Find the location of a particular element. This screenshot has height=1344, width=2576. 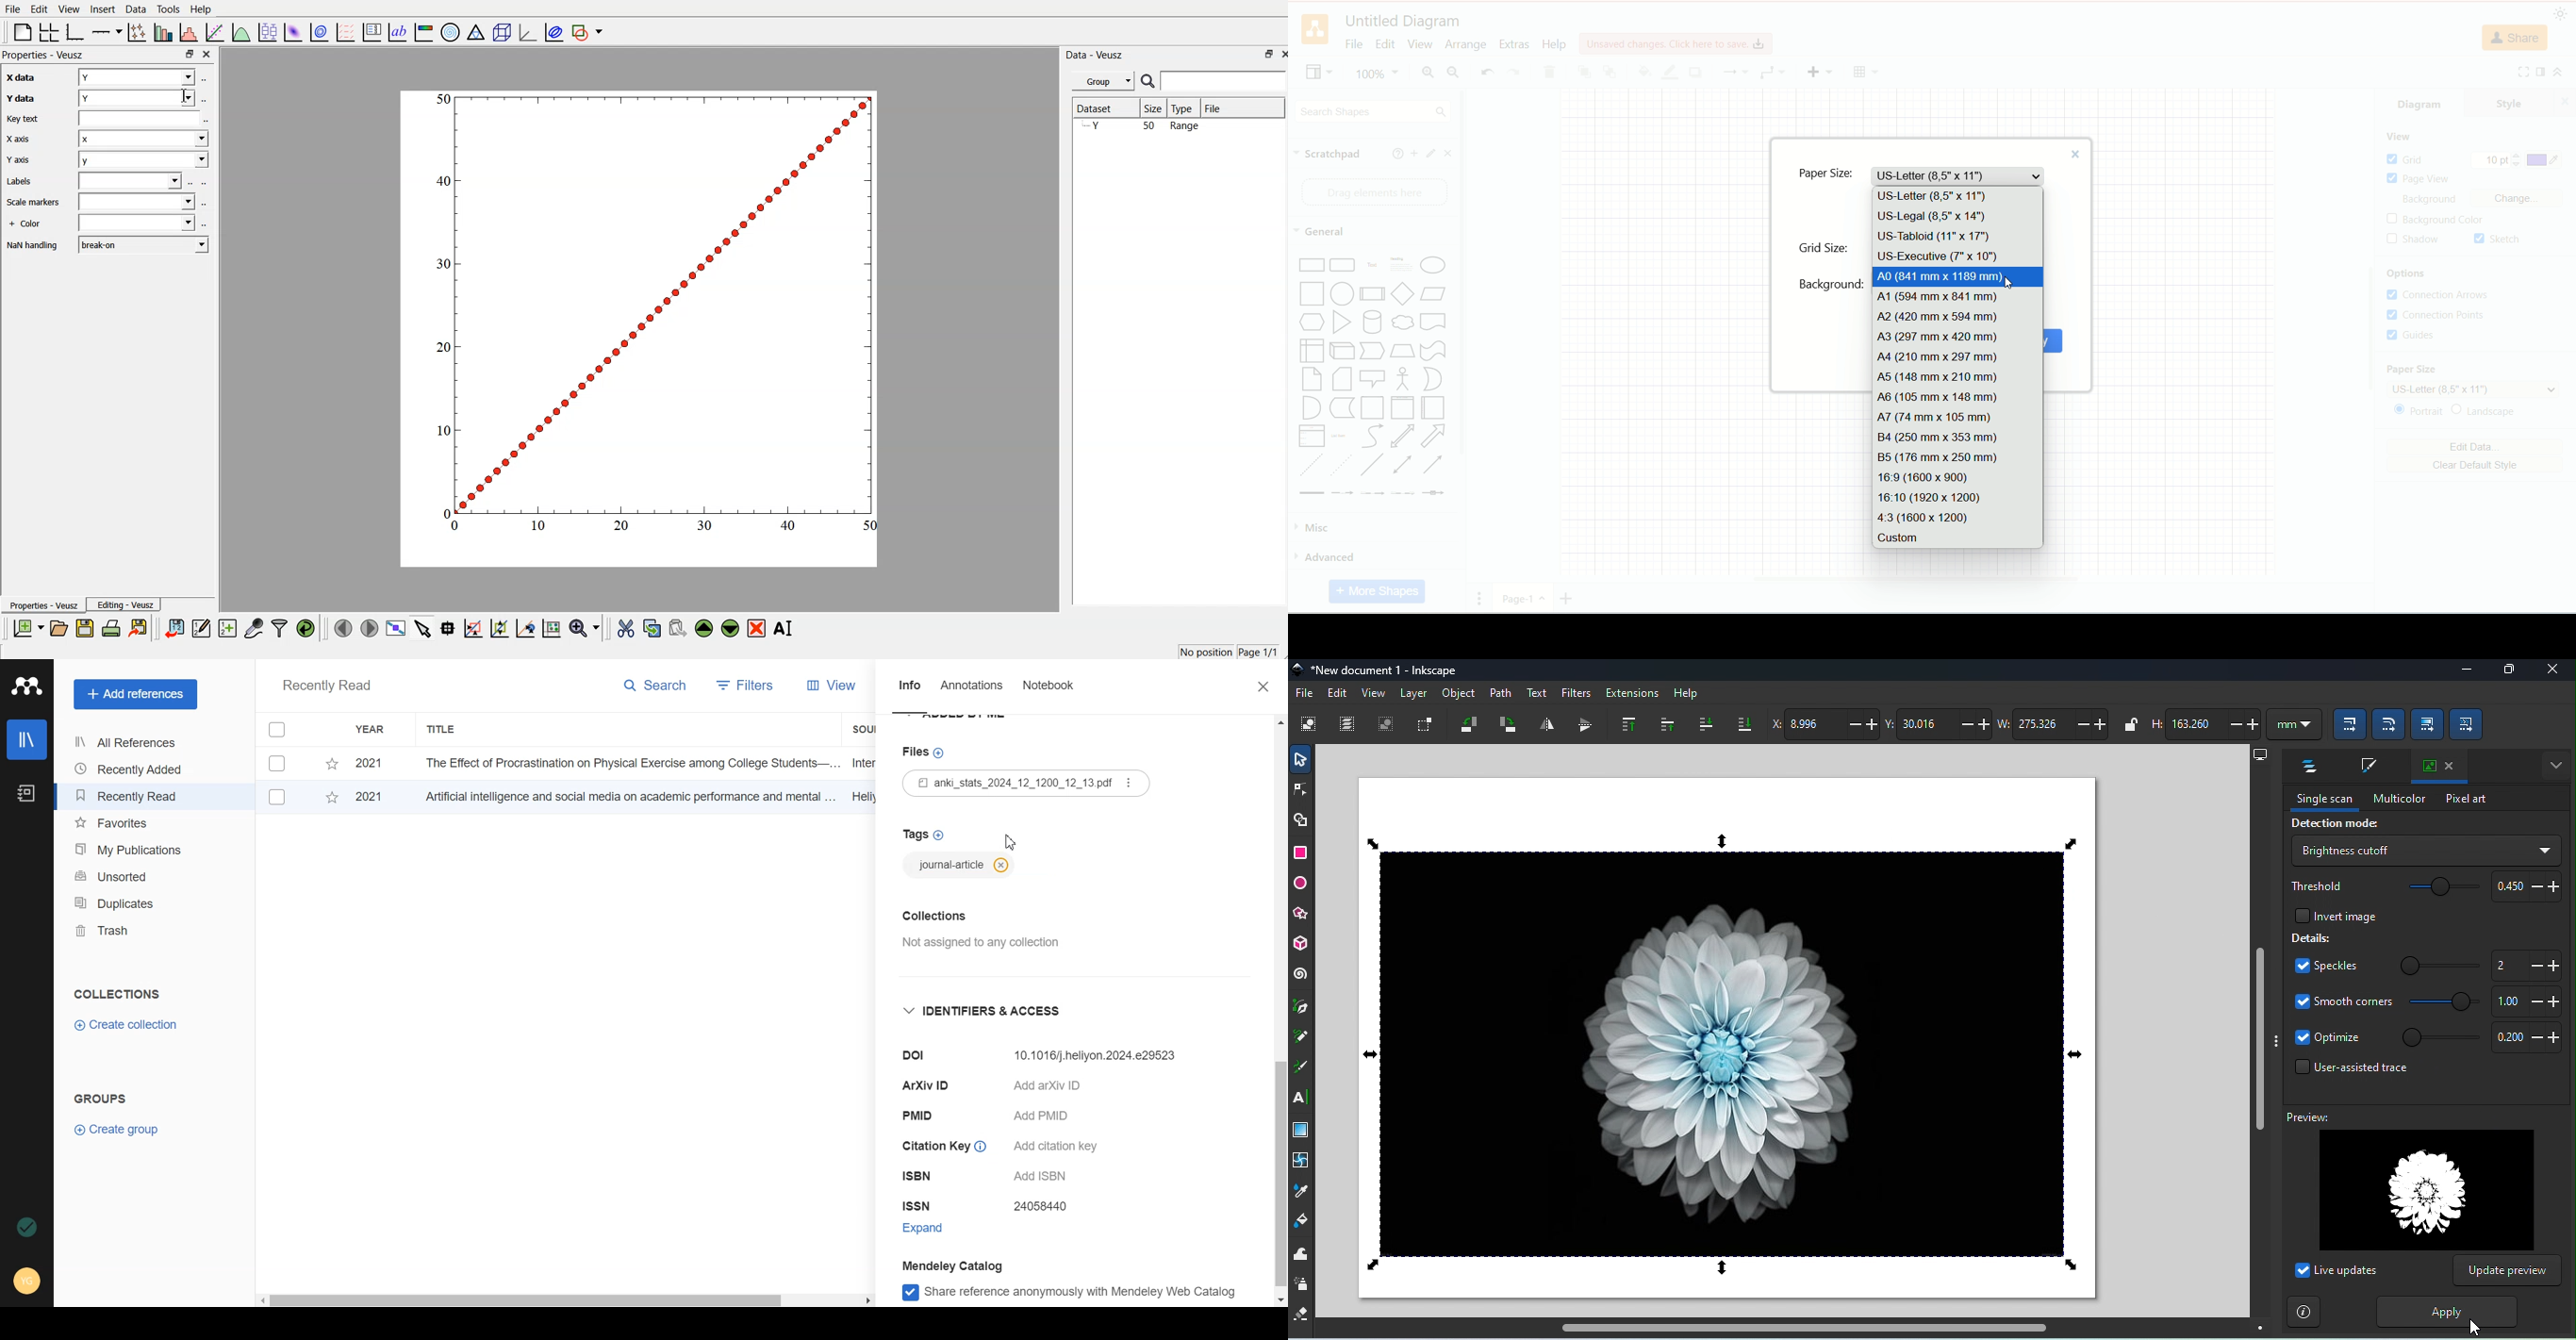

bar chart is located at coordinates (164, 31).